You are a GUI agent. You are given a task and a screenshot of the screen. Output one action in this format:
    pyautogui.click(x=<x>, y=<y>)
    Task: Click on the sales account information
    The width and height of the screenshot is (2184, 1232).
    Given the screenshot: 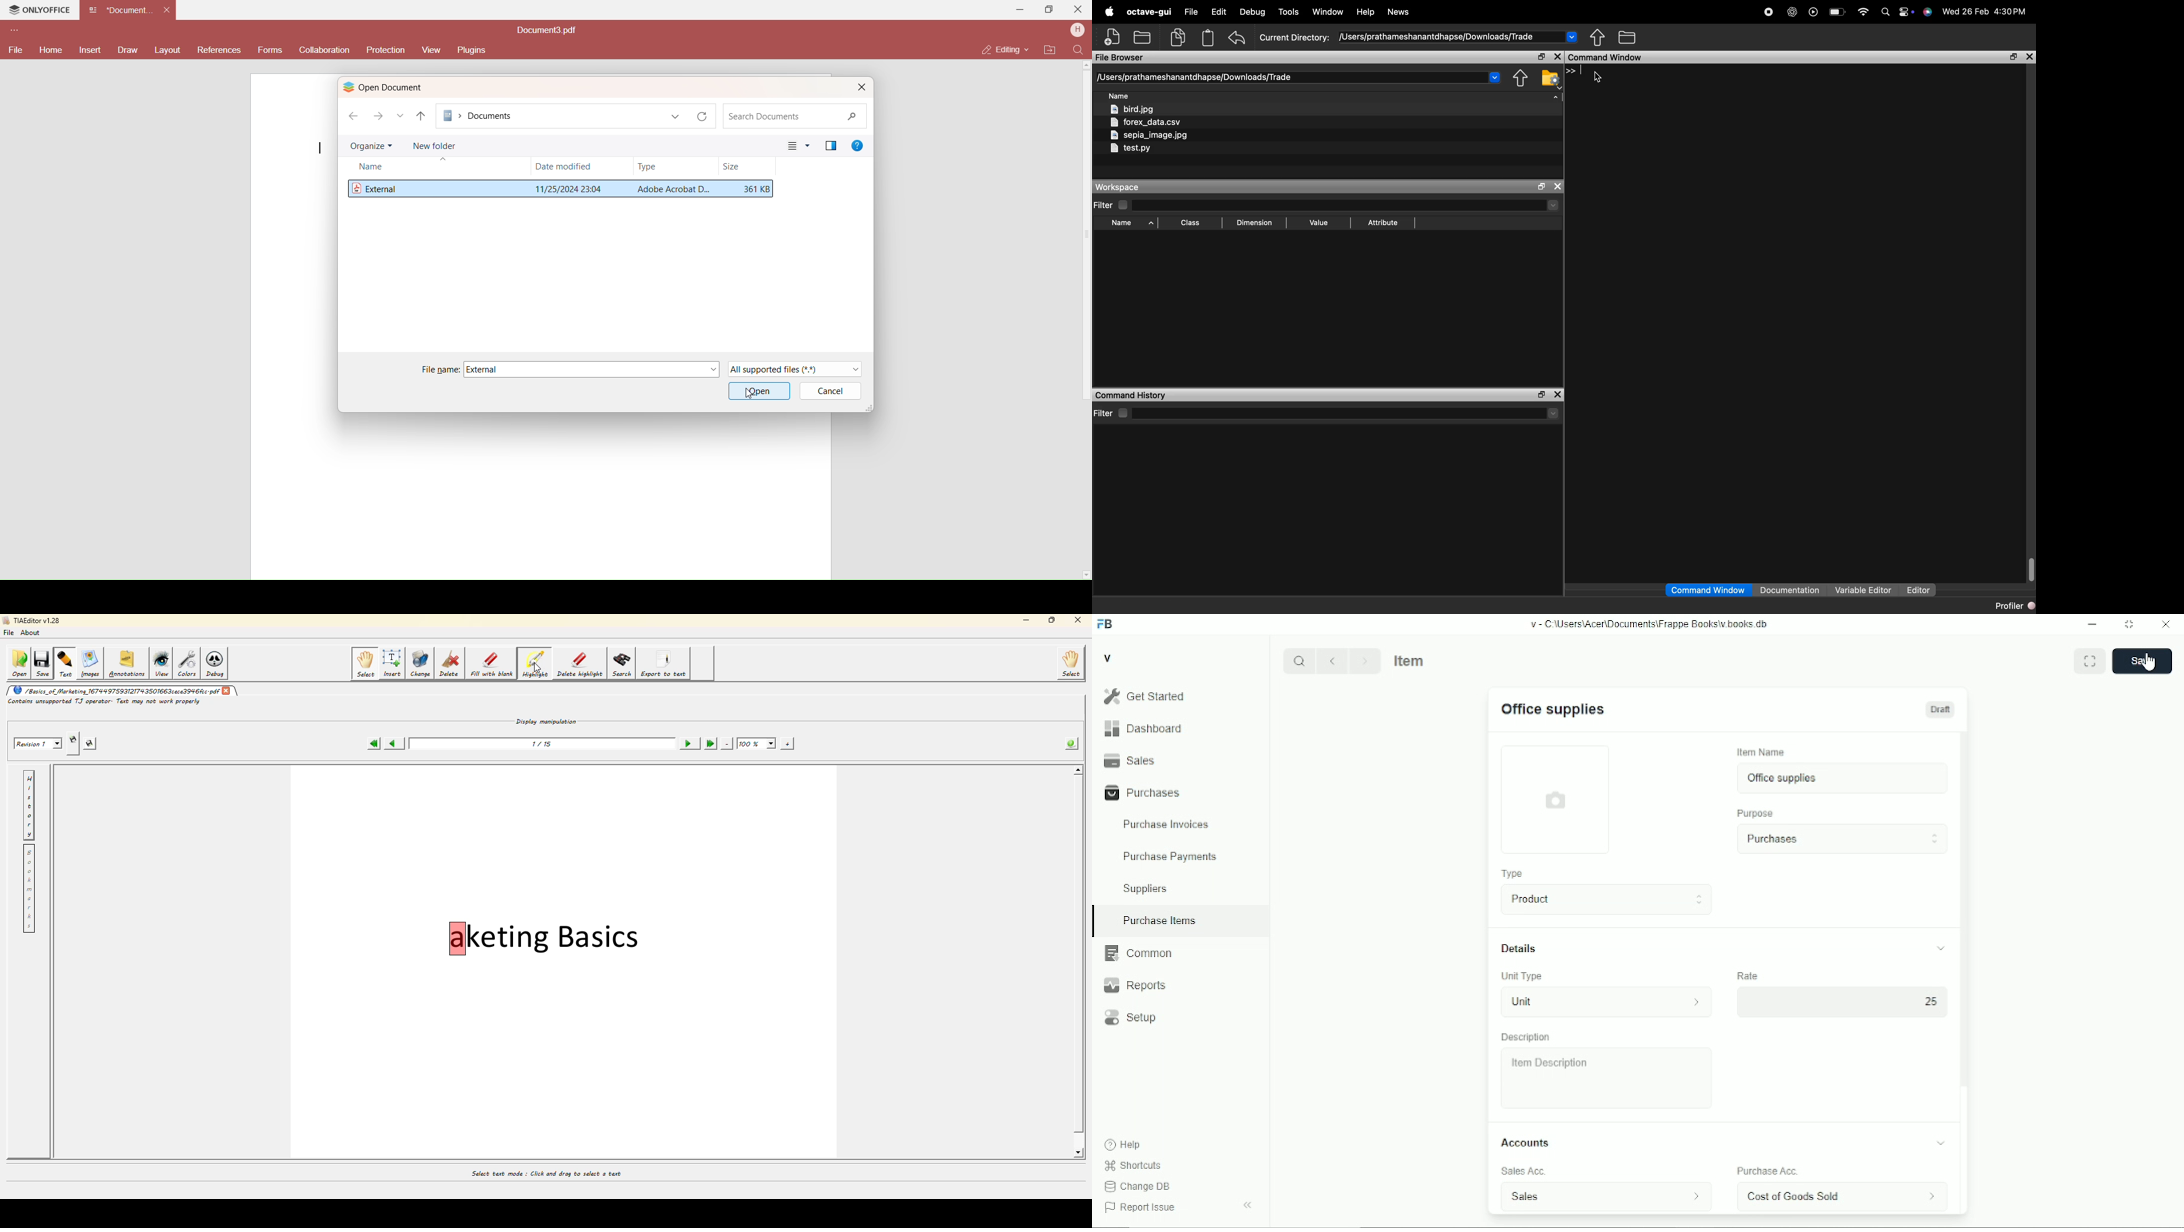 What is the action you would take?
    pyautogui.click(x=1696, y=1196)
    